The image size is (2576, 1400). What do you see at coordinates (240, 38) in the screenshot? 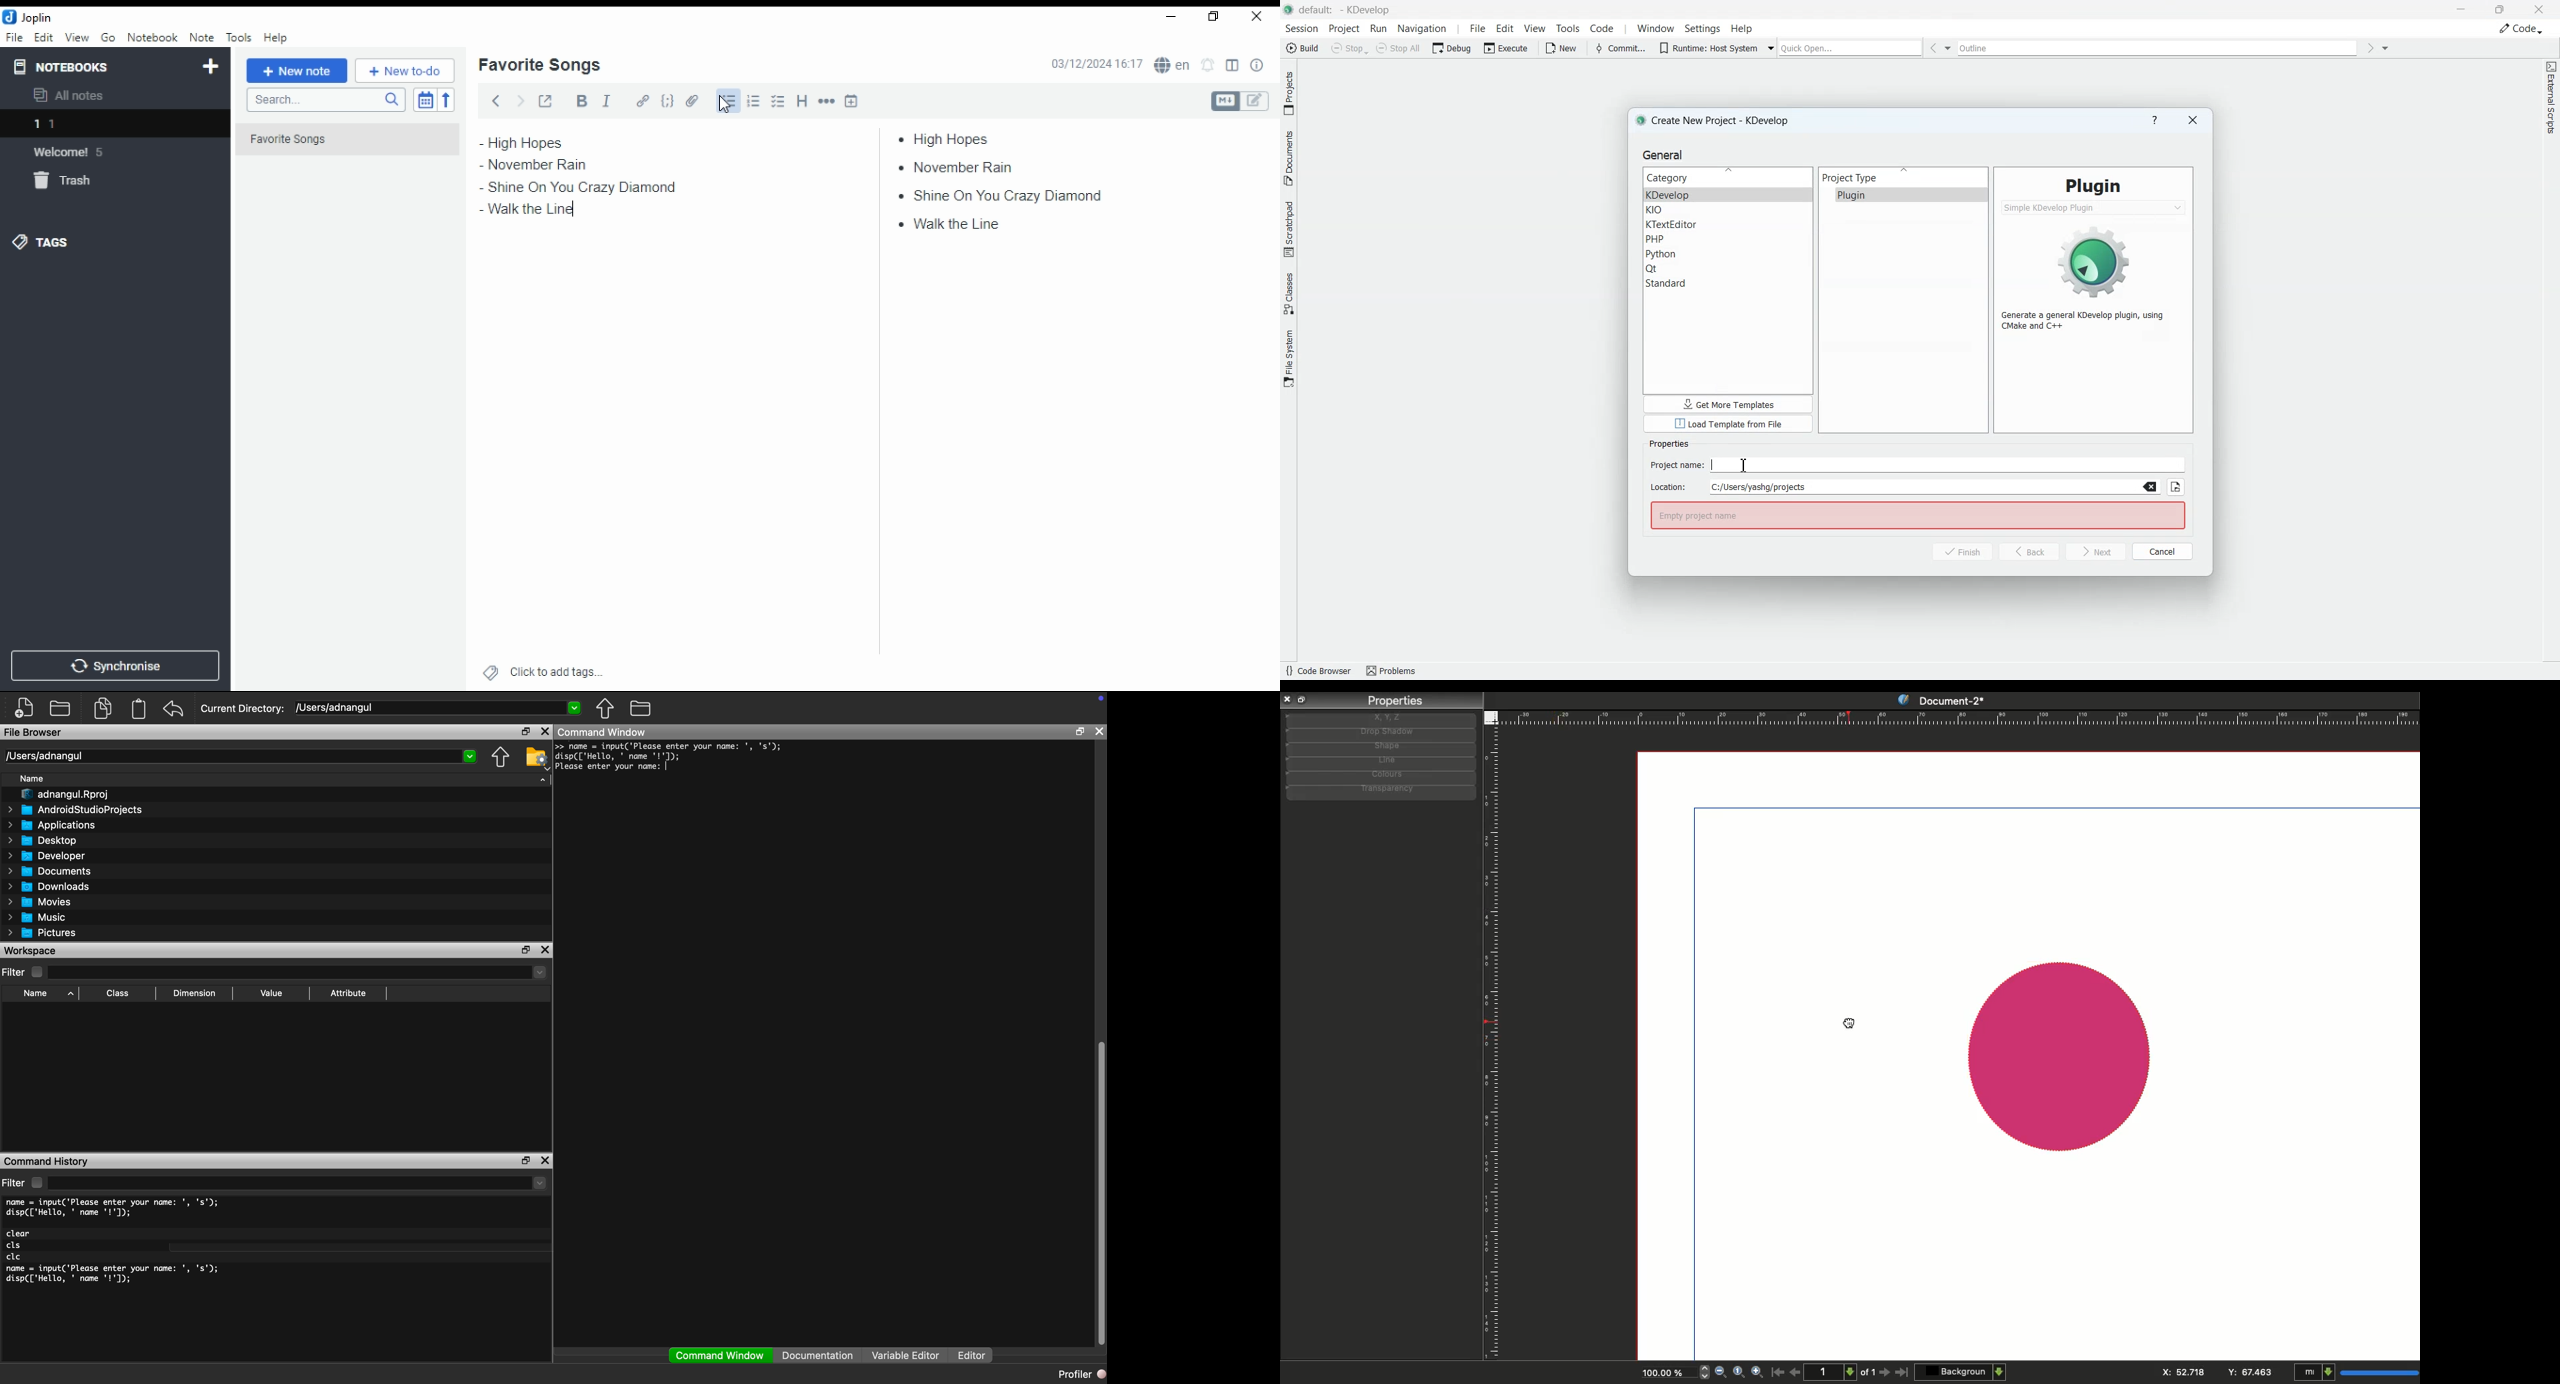
I see `tools` at bounding box center [240, 38].